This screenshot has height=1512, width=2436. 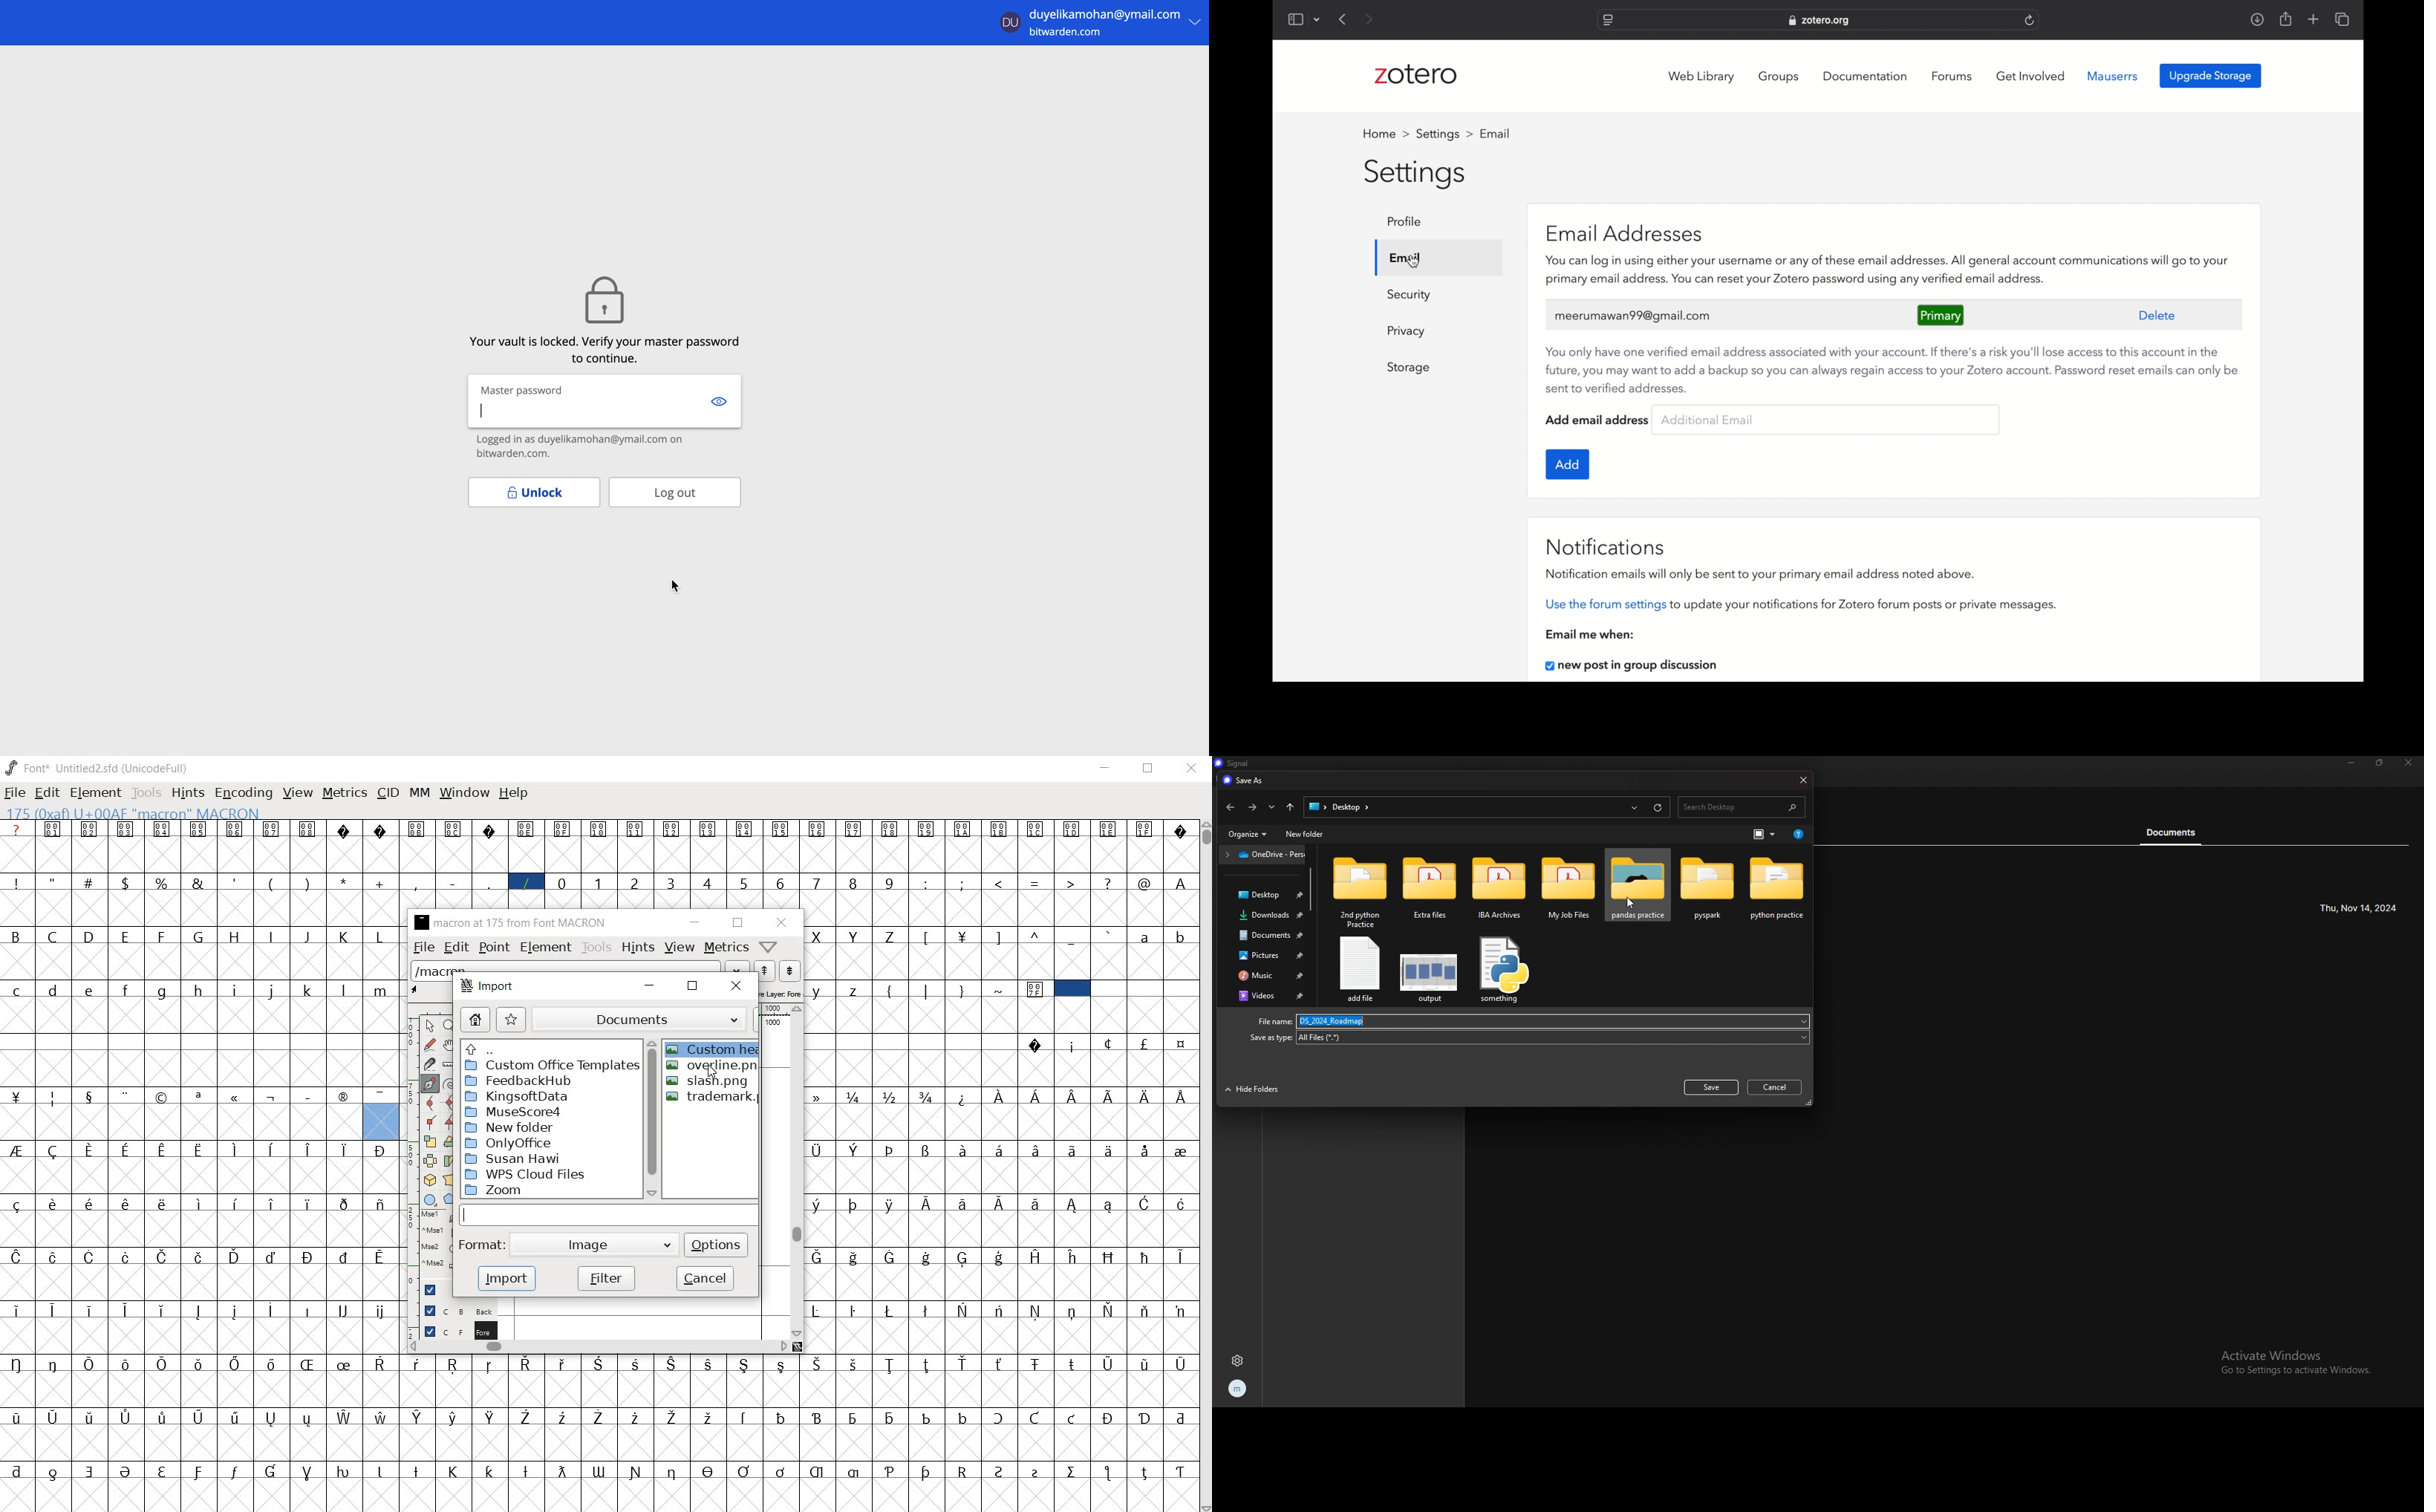 I want to click on B, so click(x=17, y=935).